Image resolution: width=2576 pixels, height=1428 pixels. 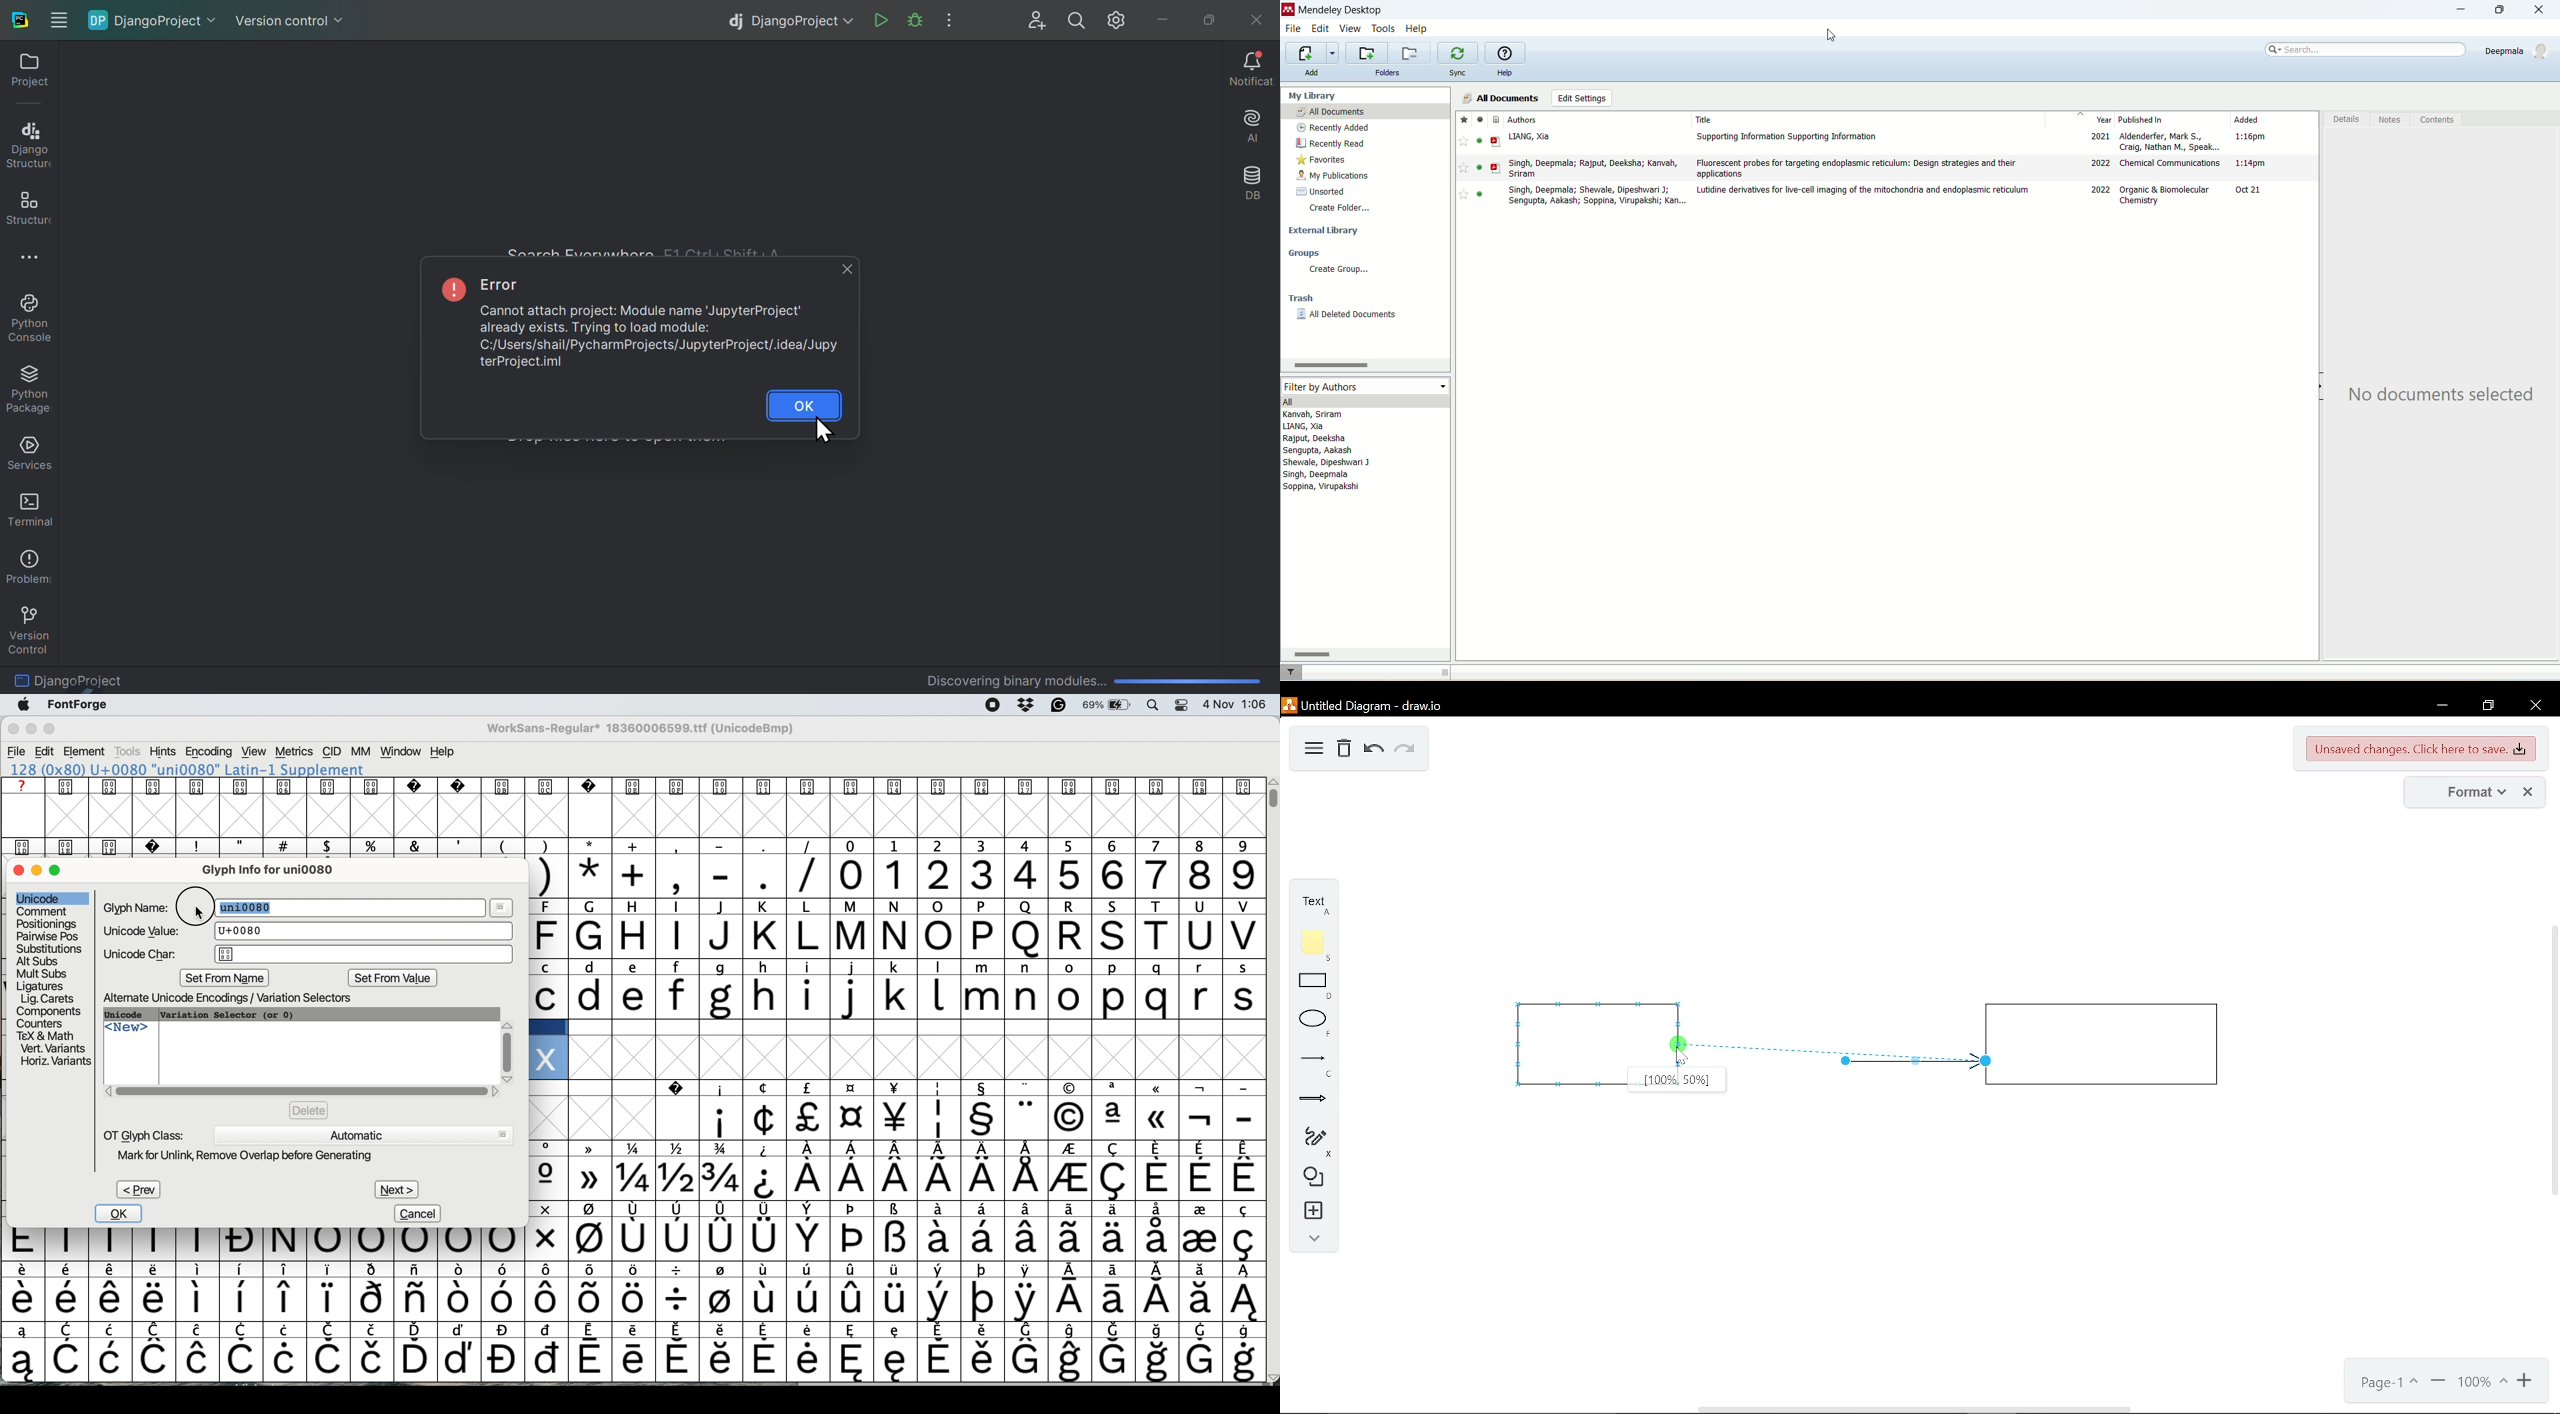 I want to click on filter, so click(x=1291, y=673).